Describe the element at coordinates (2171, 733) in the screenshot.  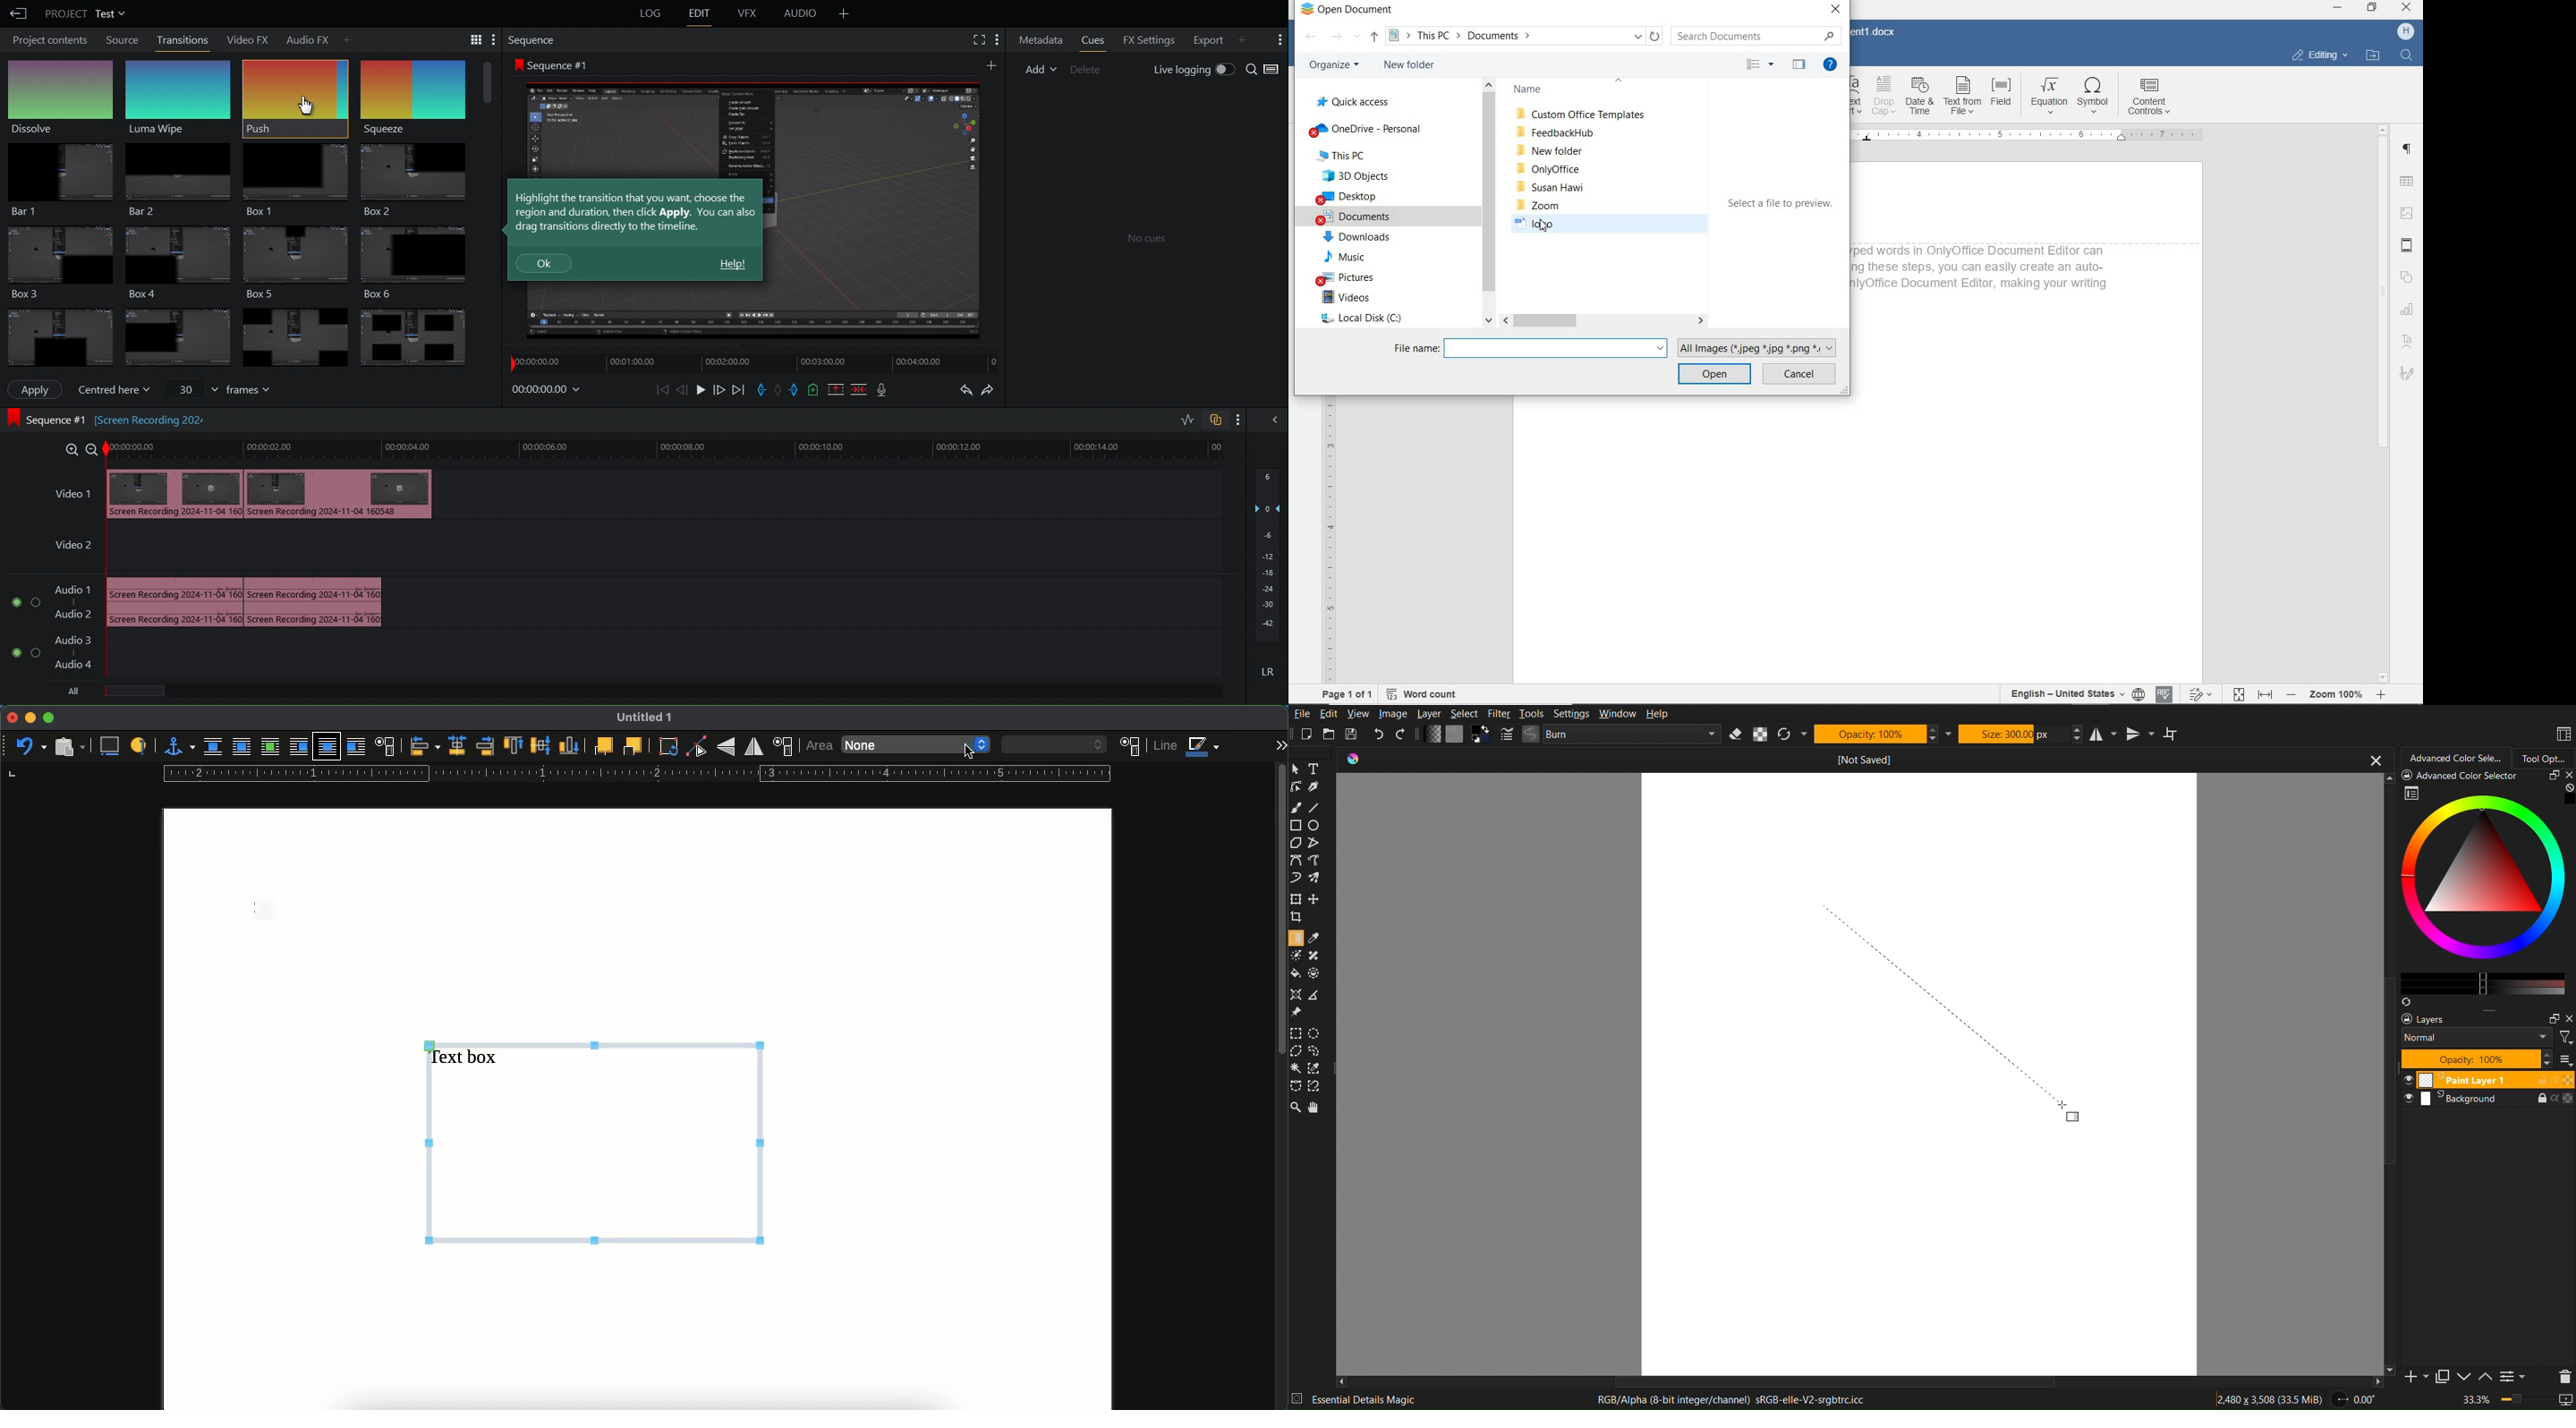
I see `Wrap Around` at that location.